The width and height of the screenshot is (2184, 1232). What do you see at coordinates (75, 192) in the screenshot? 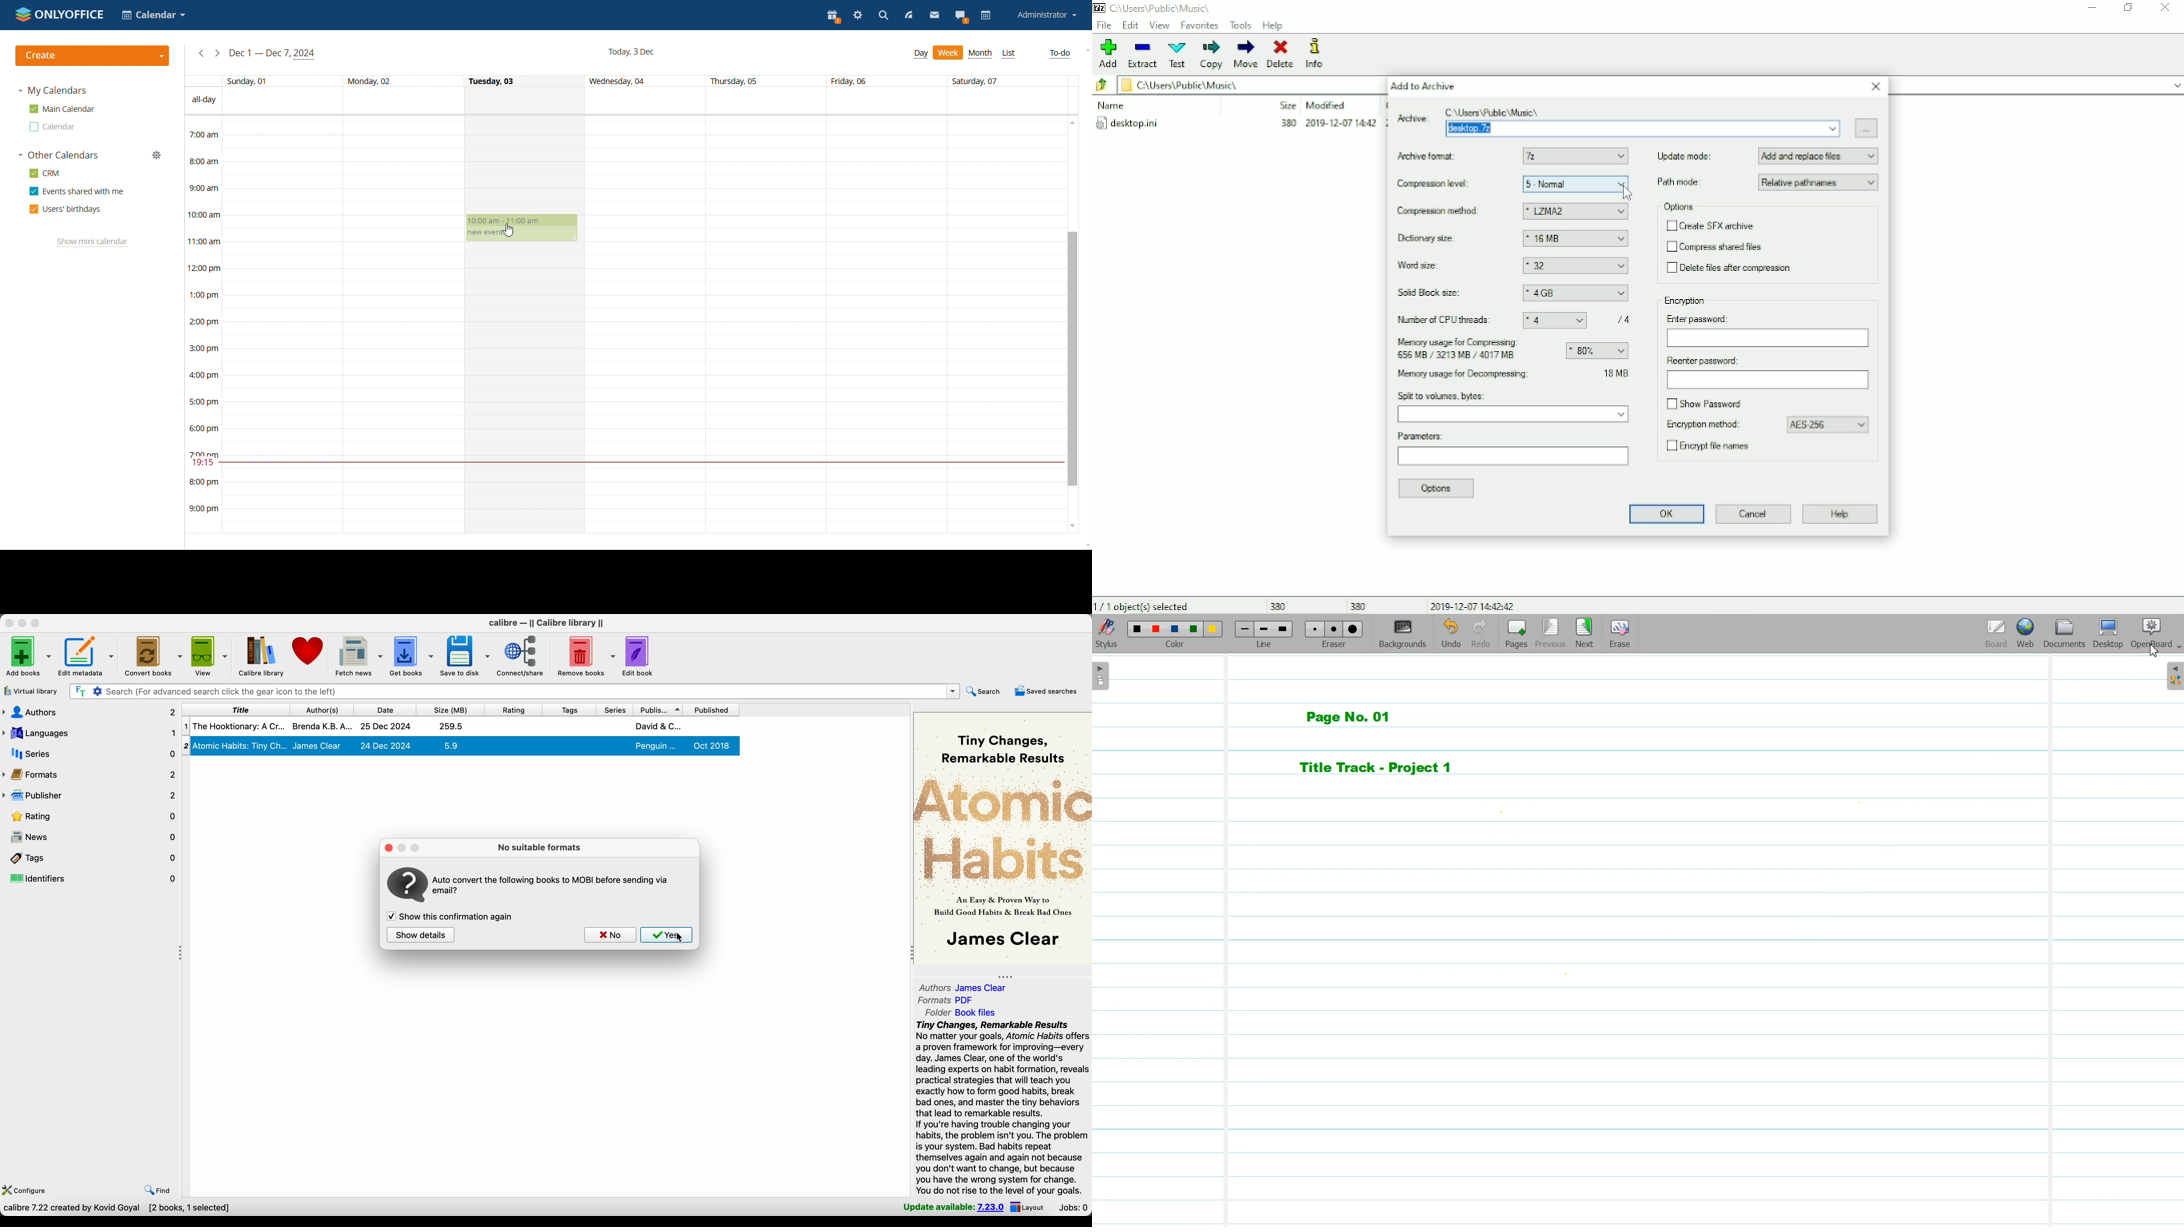
I see `Events shared with me` at bounding box center [75, 192].